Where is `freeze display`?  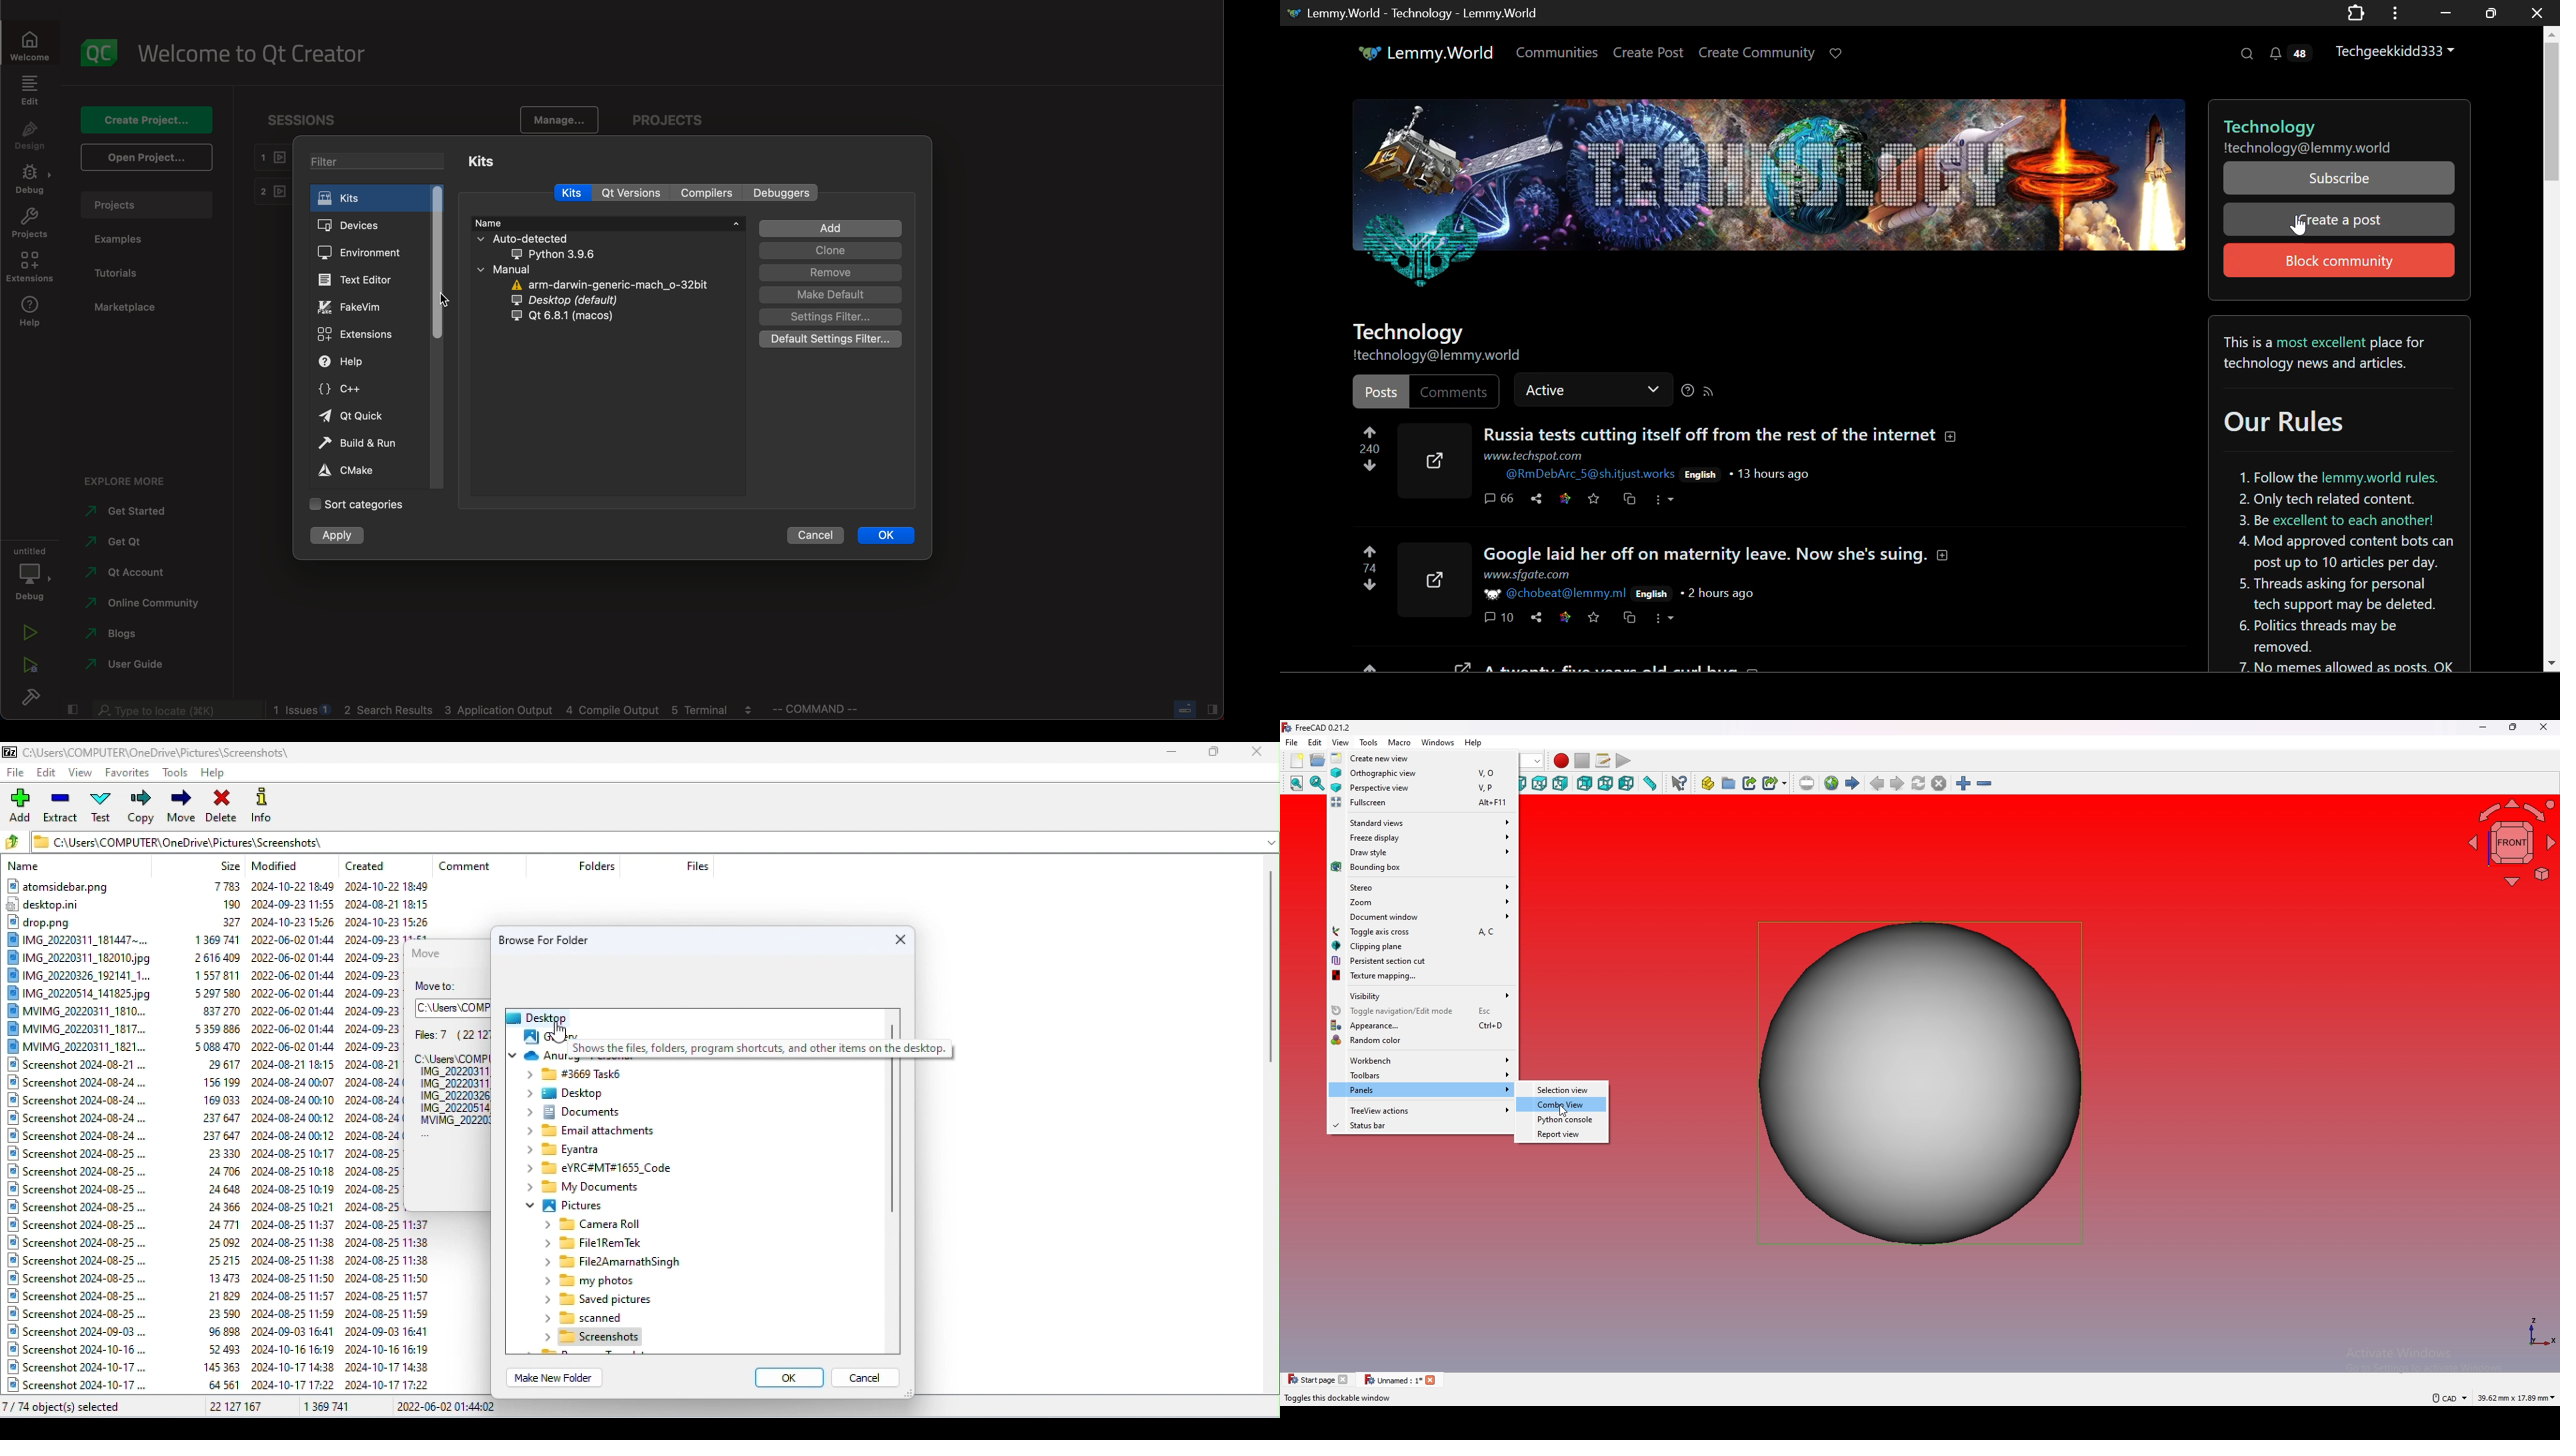
freeze display is located at coordinates (1423, 836).